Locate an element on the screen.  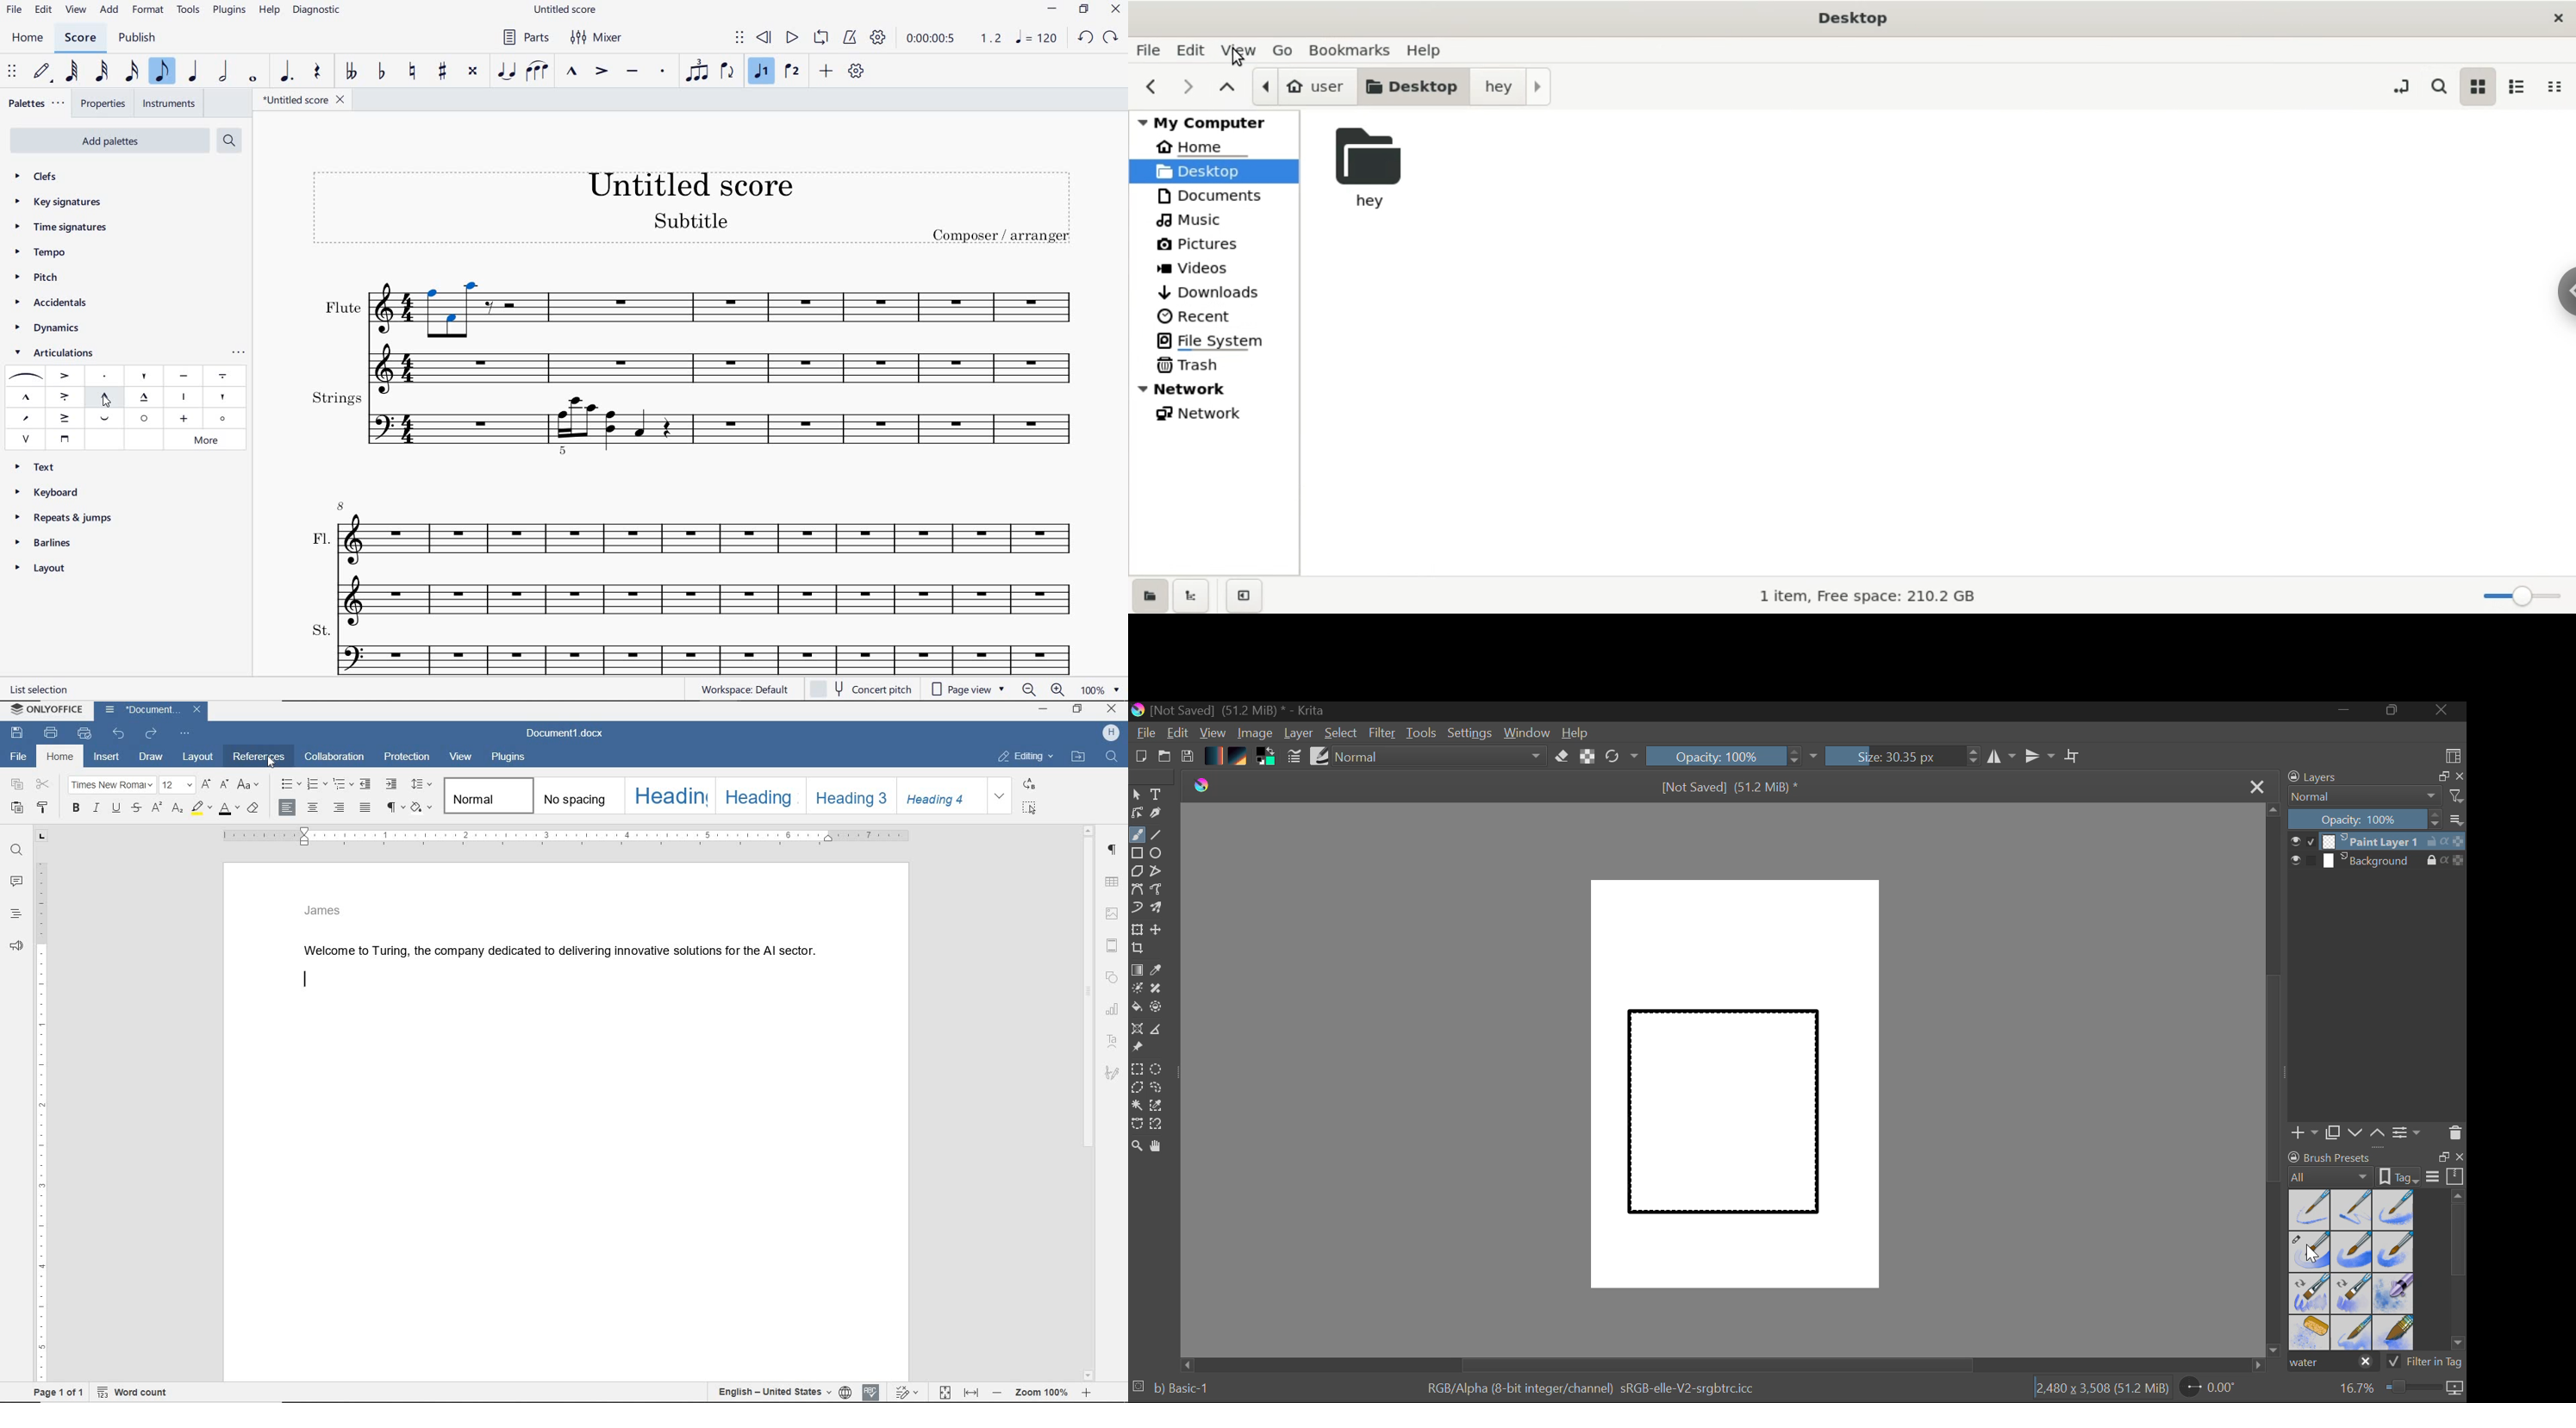
accidentals is located at coordinates (50, 304).